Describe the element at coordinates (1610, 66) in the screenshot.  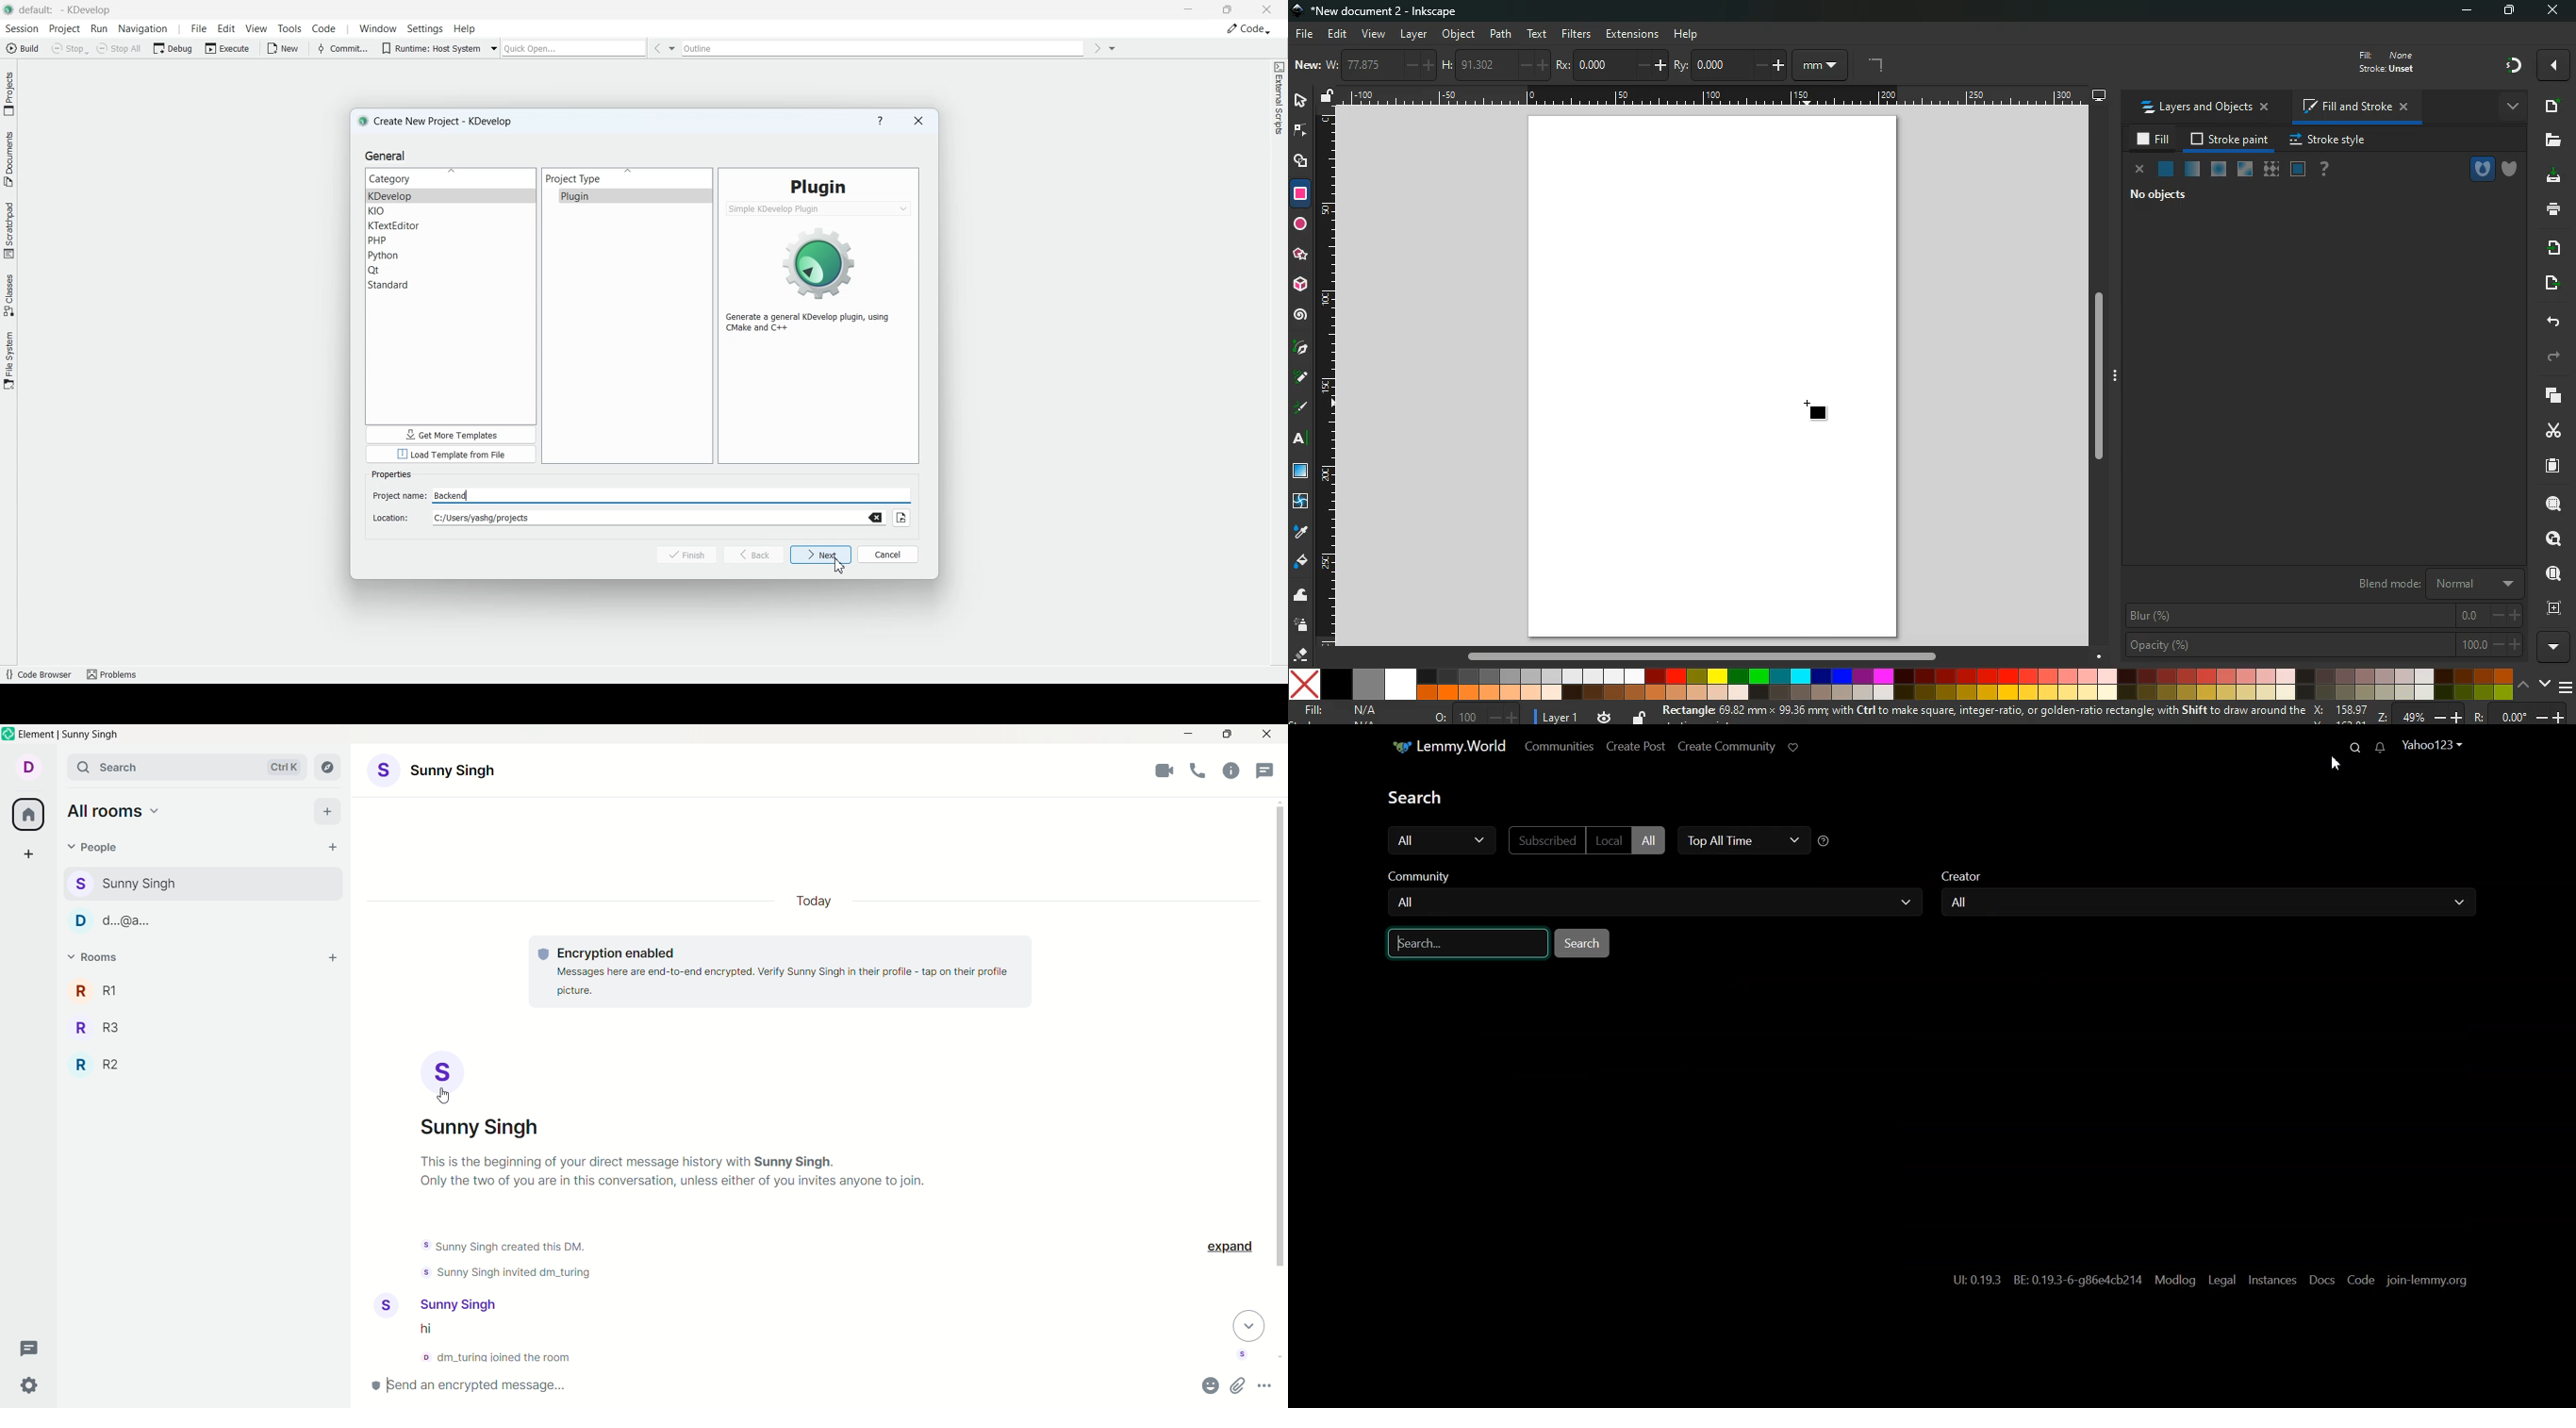
I see `rx` at that location.